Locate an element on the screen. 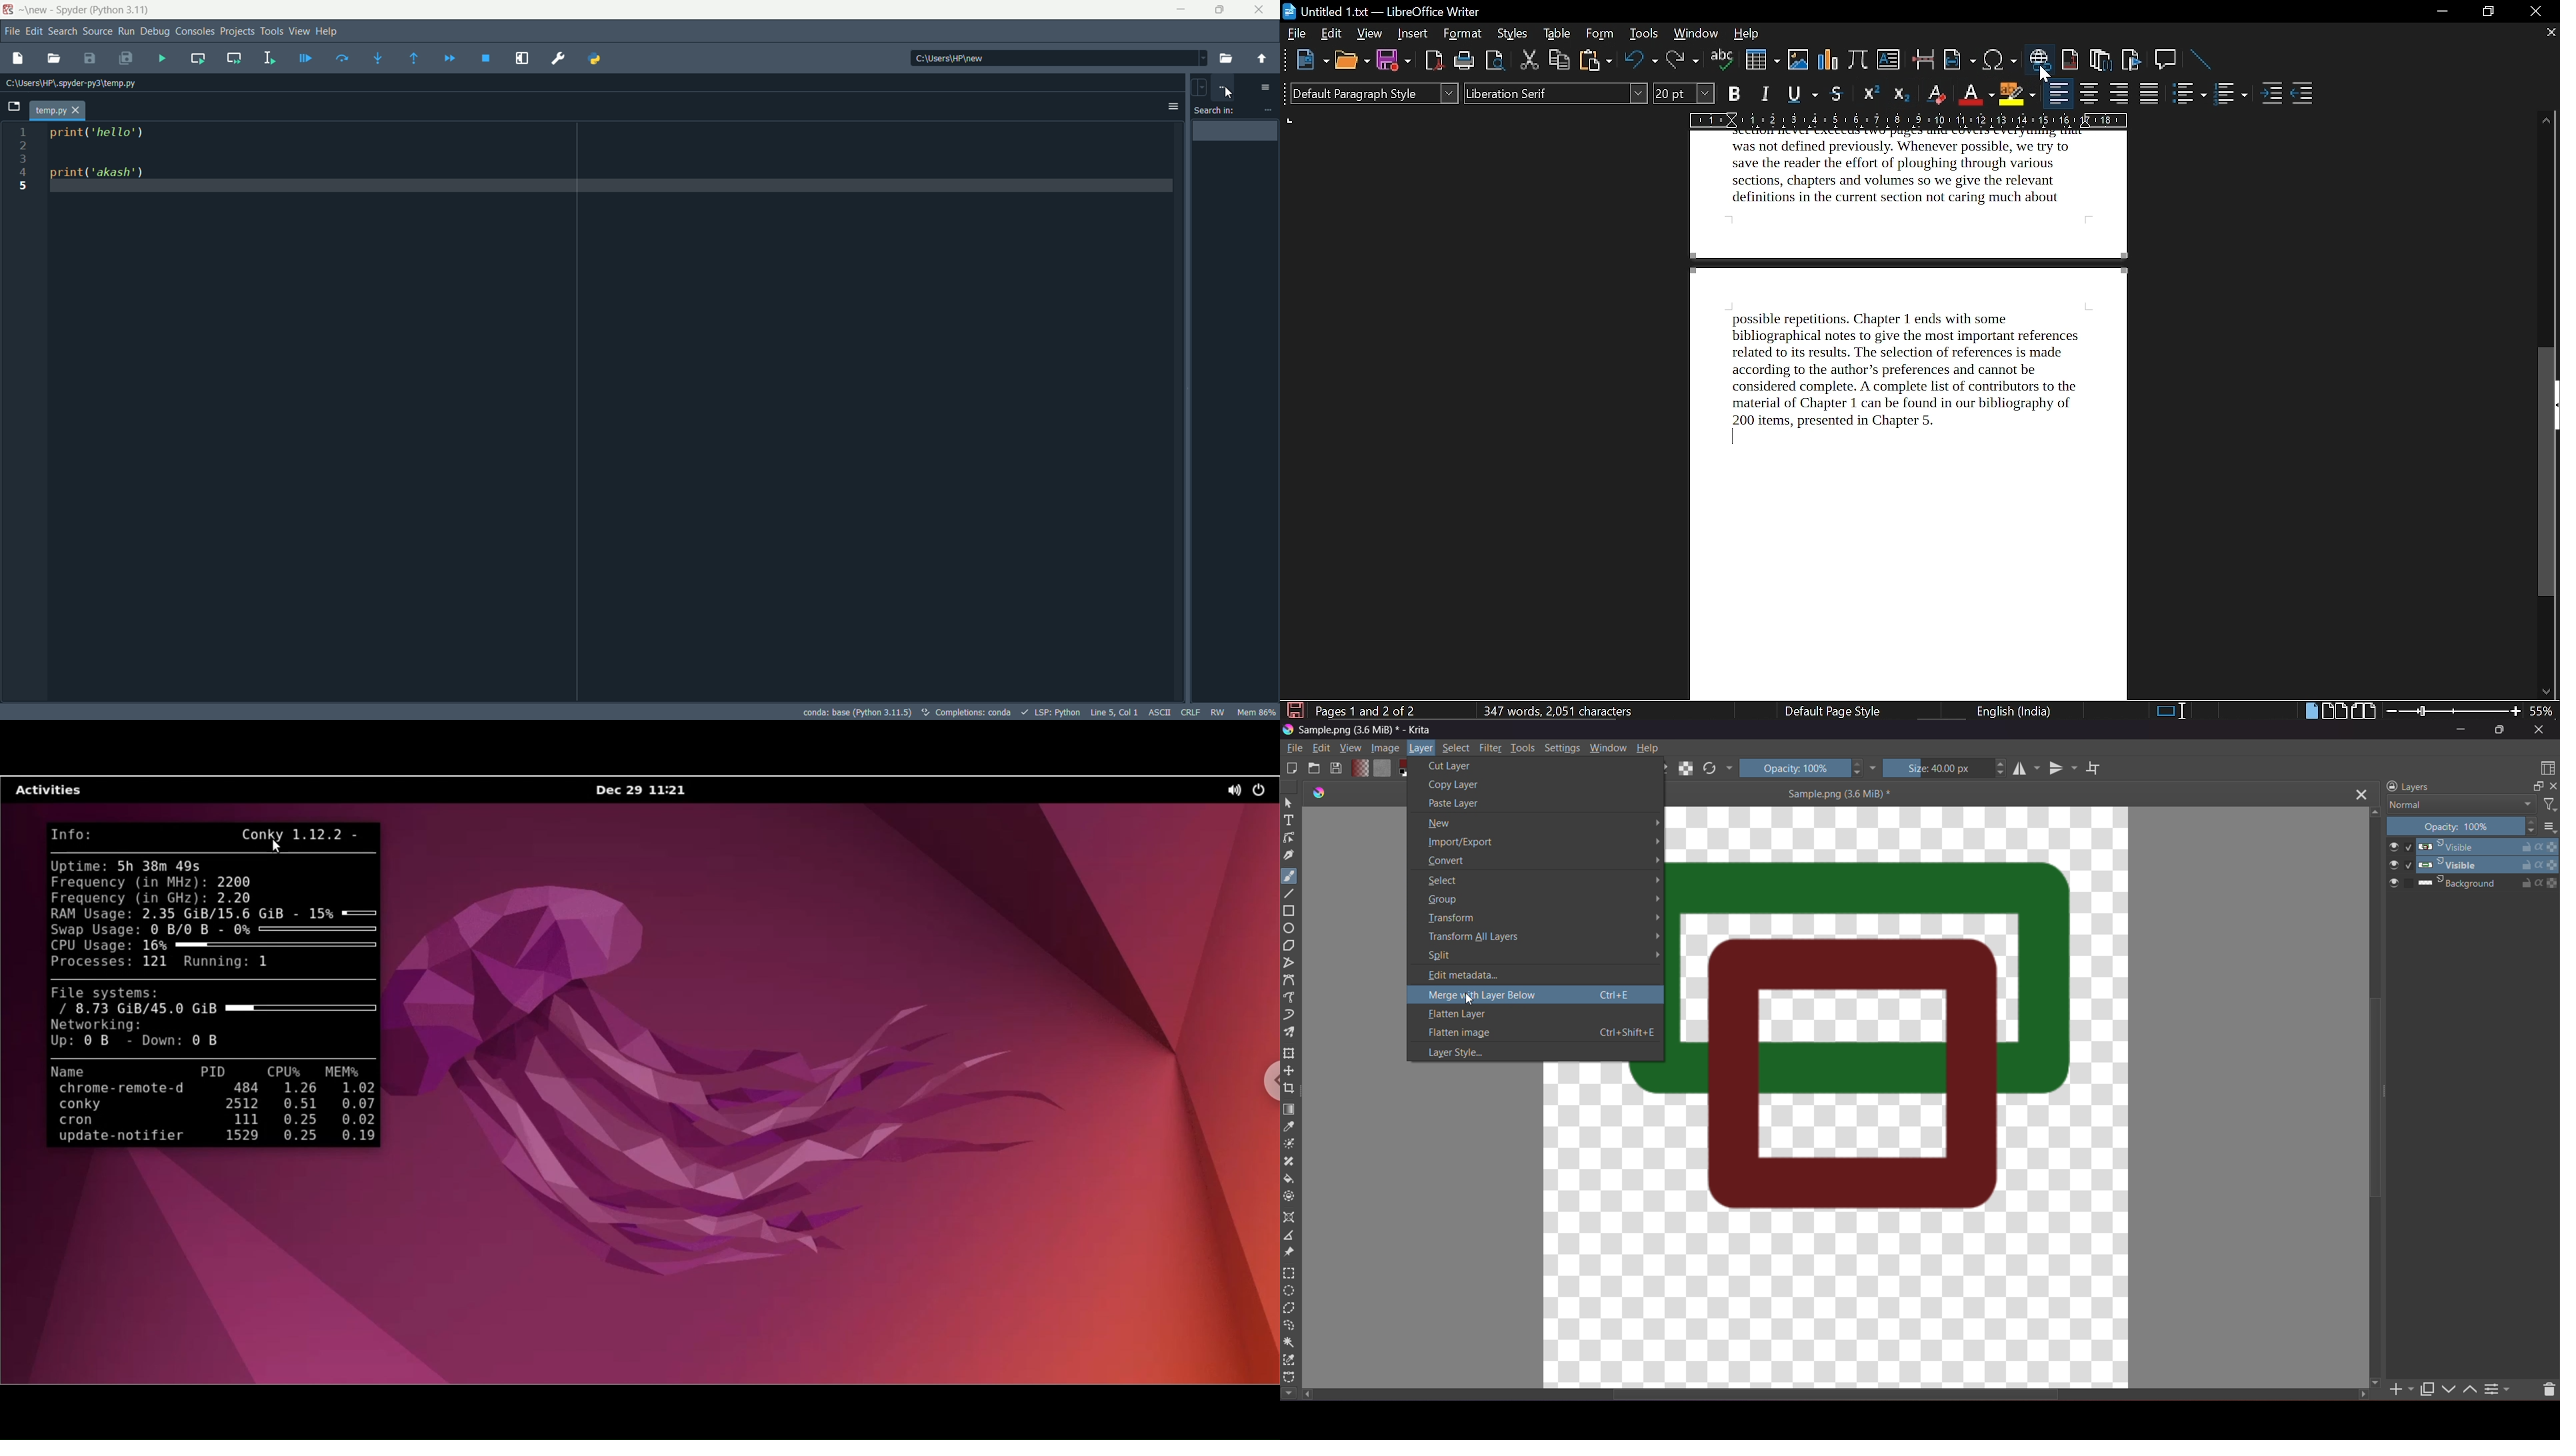 This screenshot has height=1456, width=2576. Search in: is located at coordinates (1216, 111).